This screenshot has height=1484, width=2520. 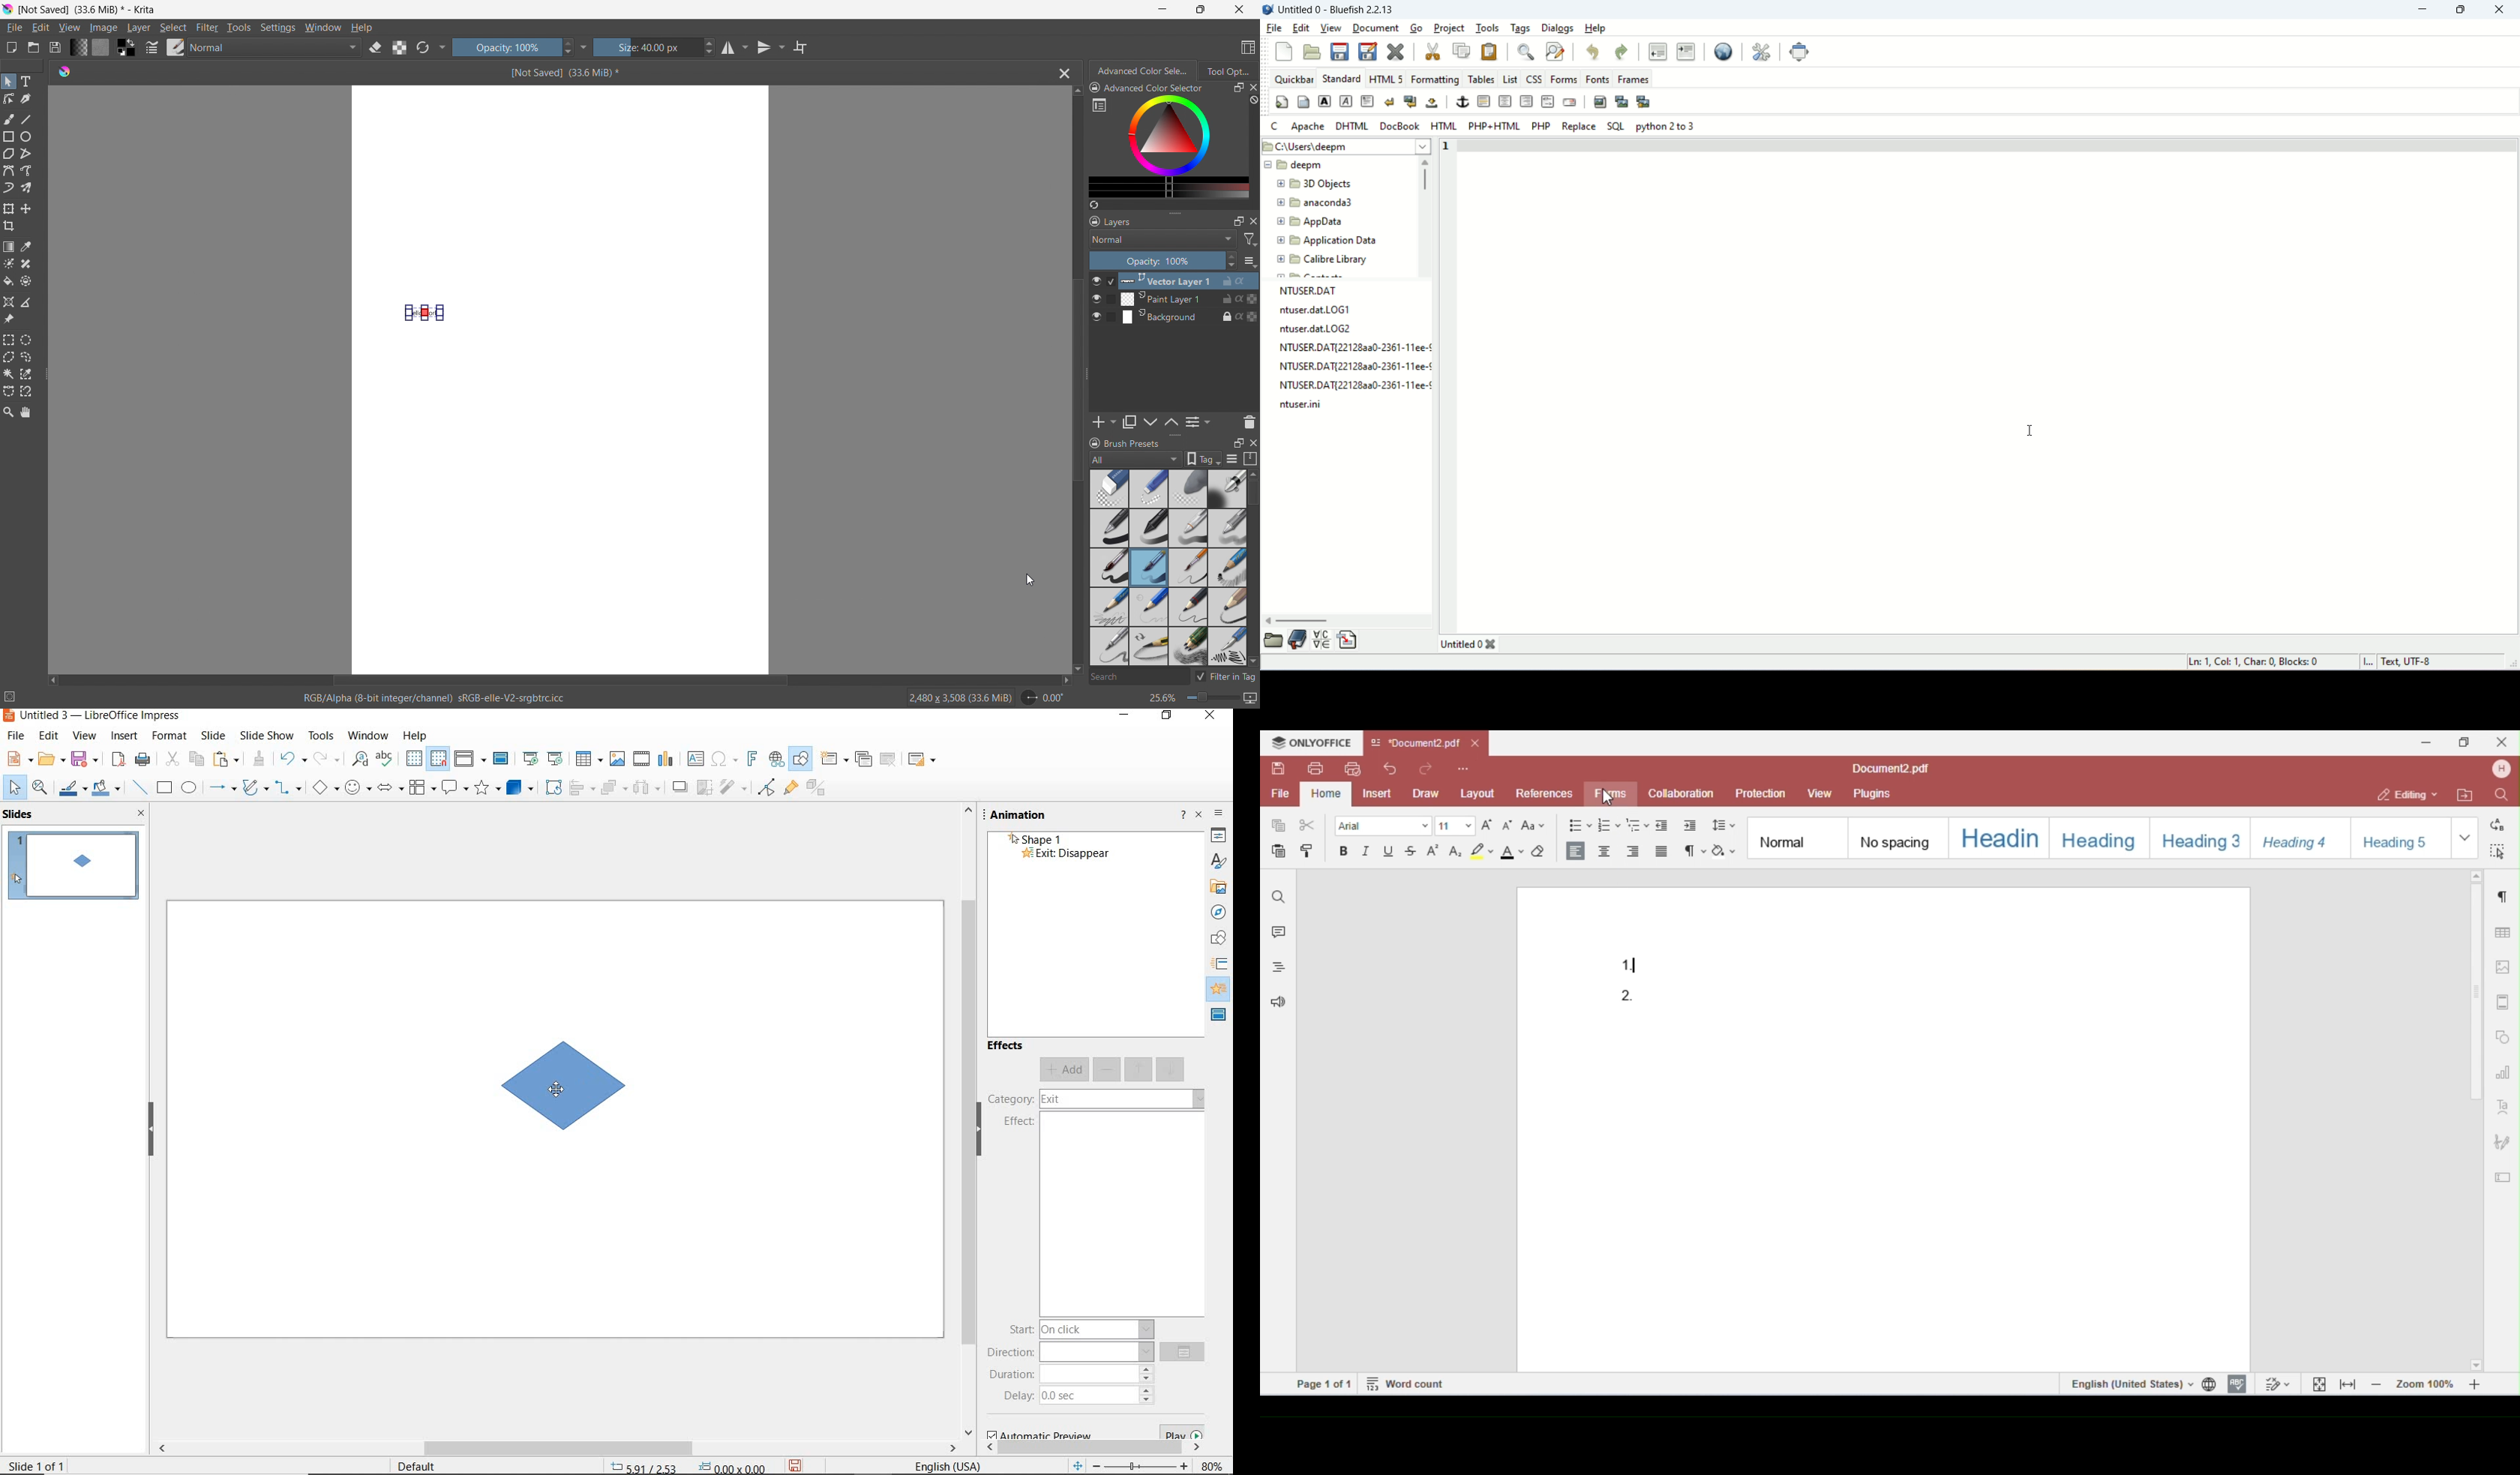 I want to click on advanced color selection, so click(x=1144, y=71).